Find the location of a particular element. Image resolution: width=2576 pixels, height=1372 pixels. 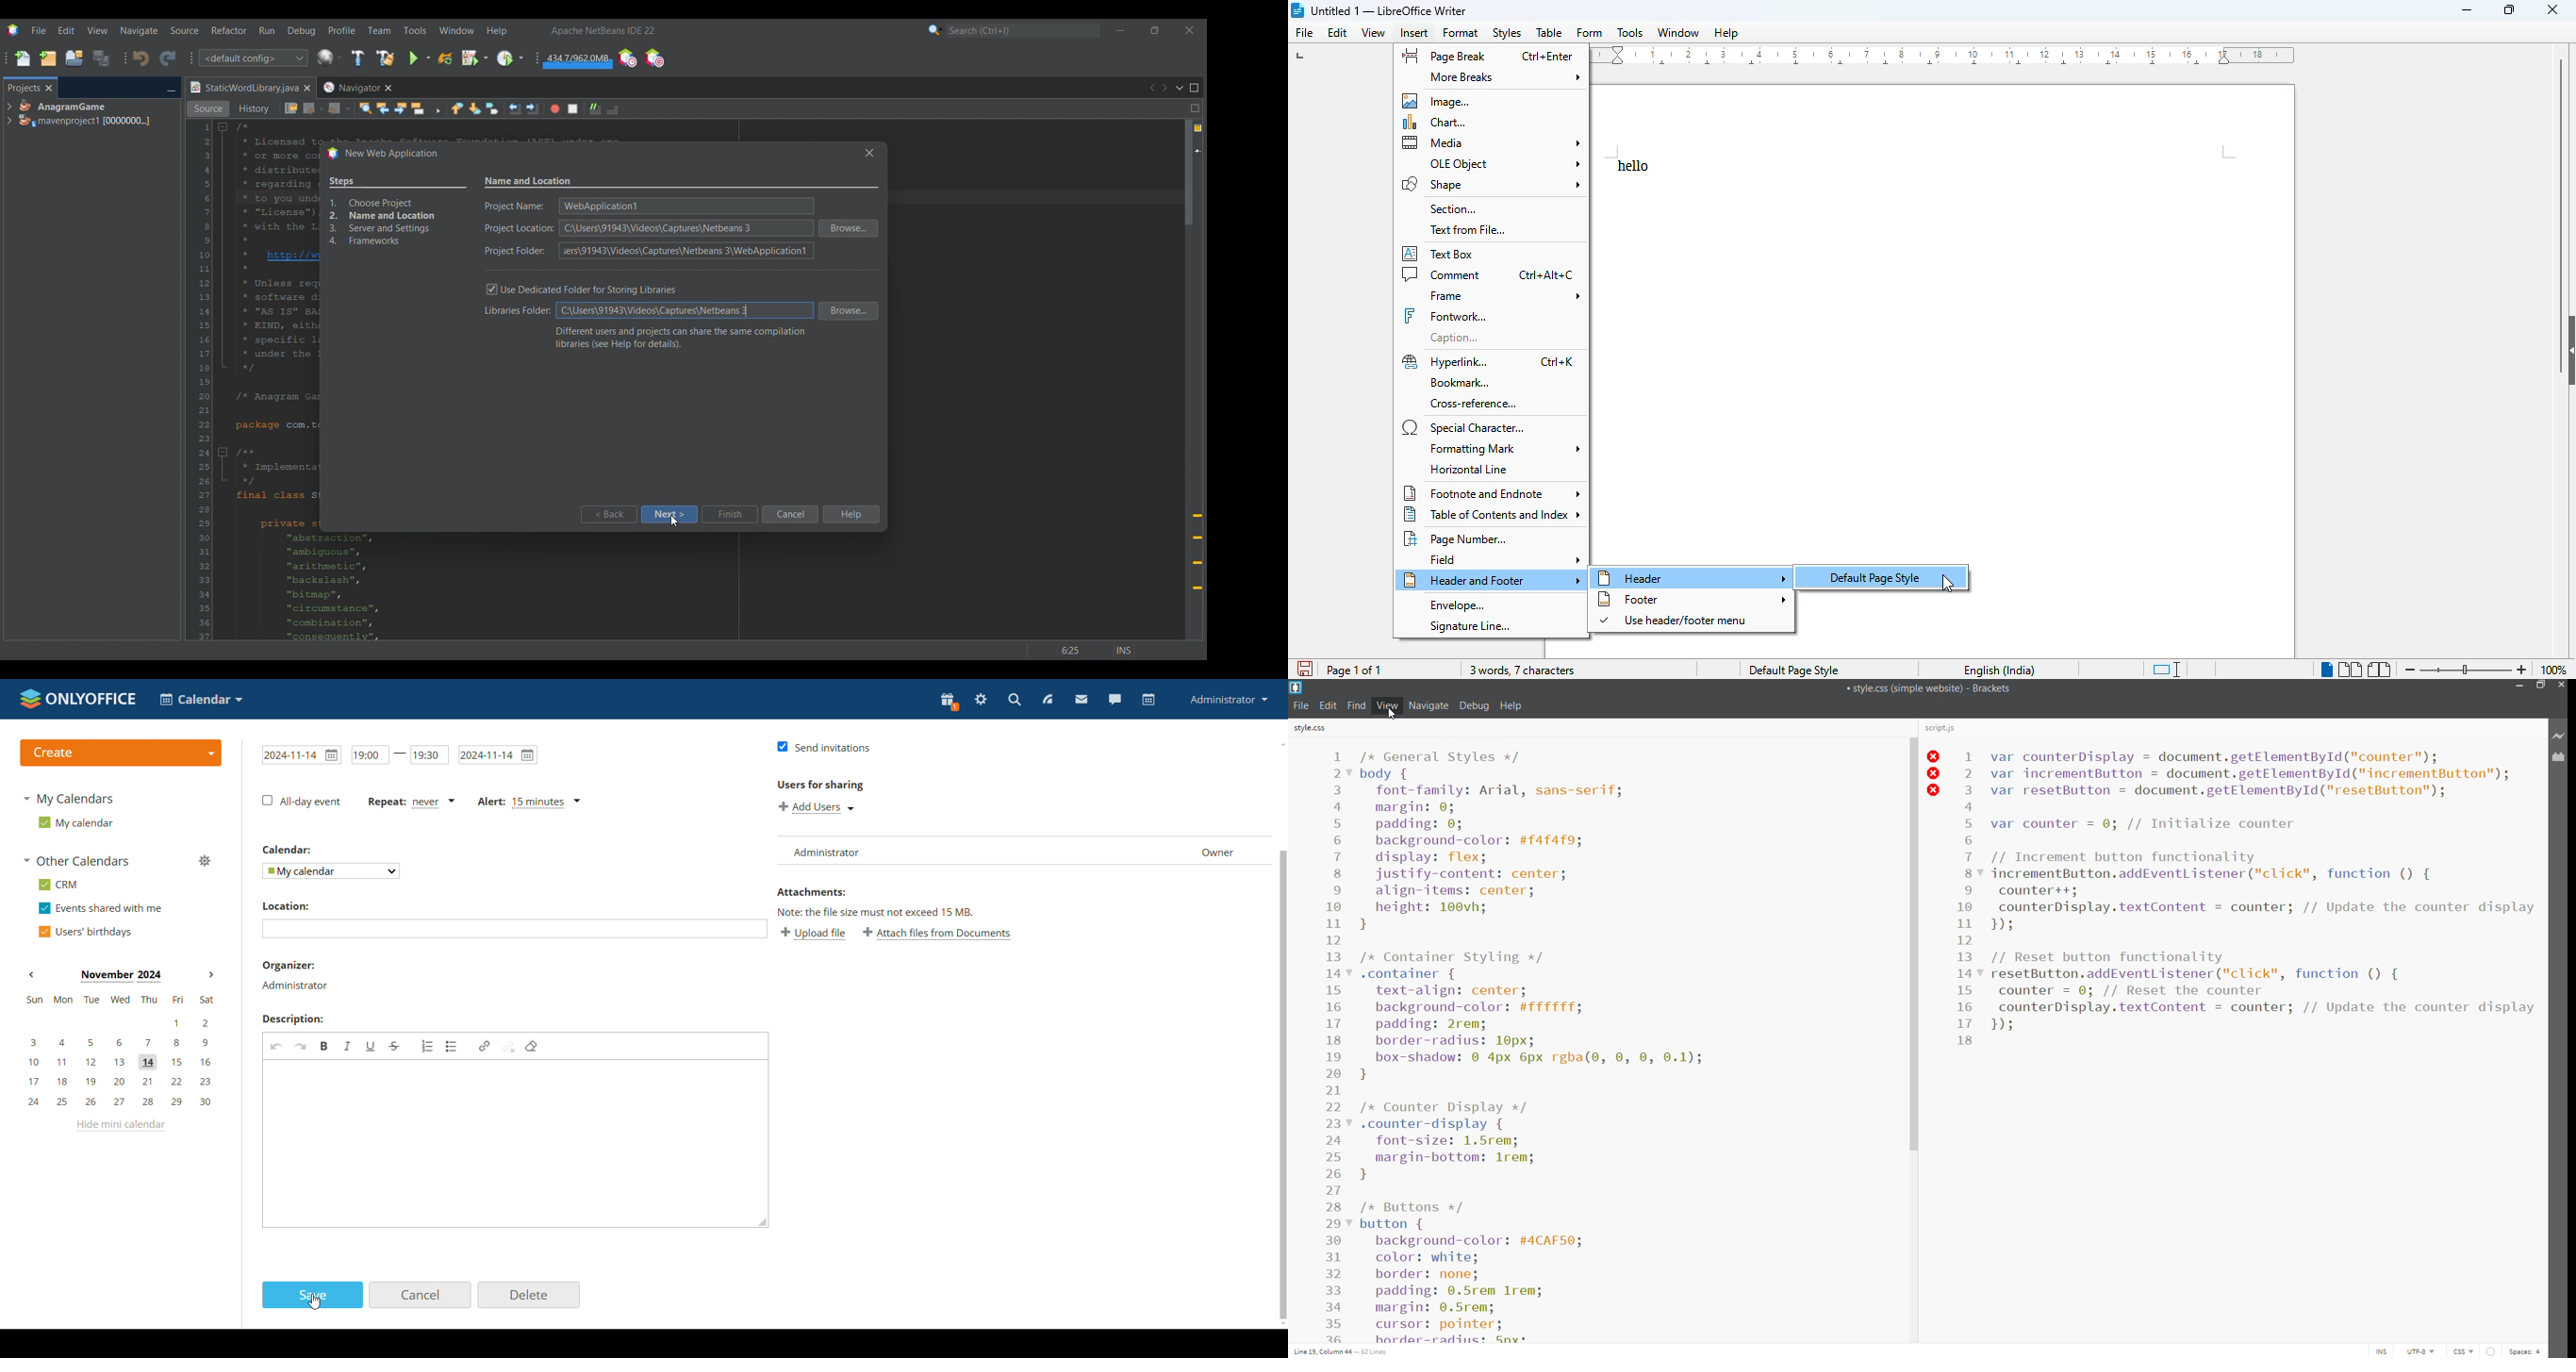

caption is located at coordinates (1457, 338).